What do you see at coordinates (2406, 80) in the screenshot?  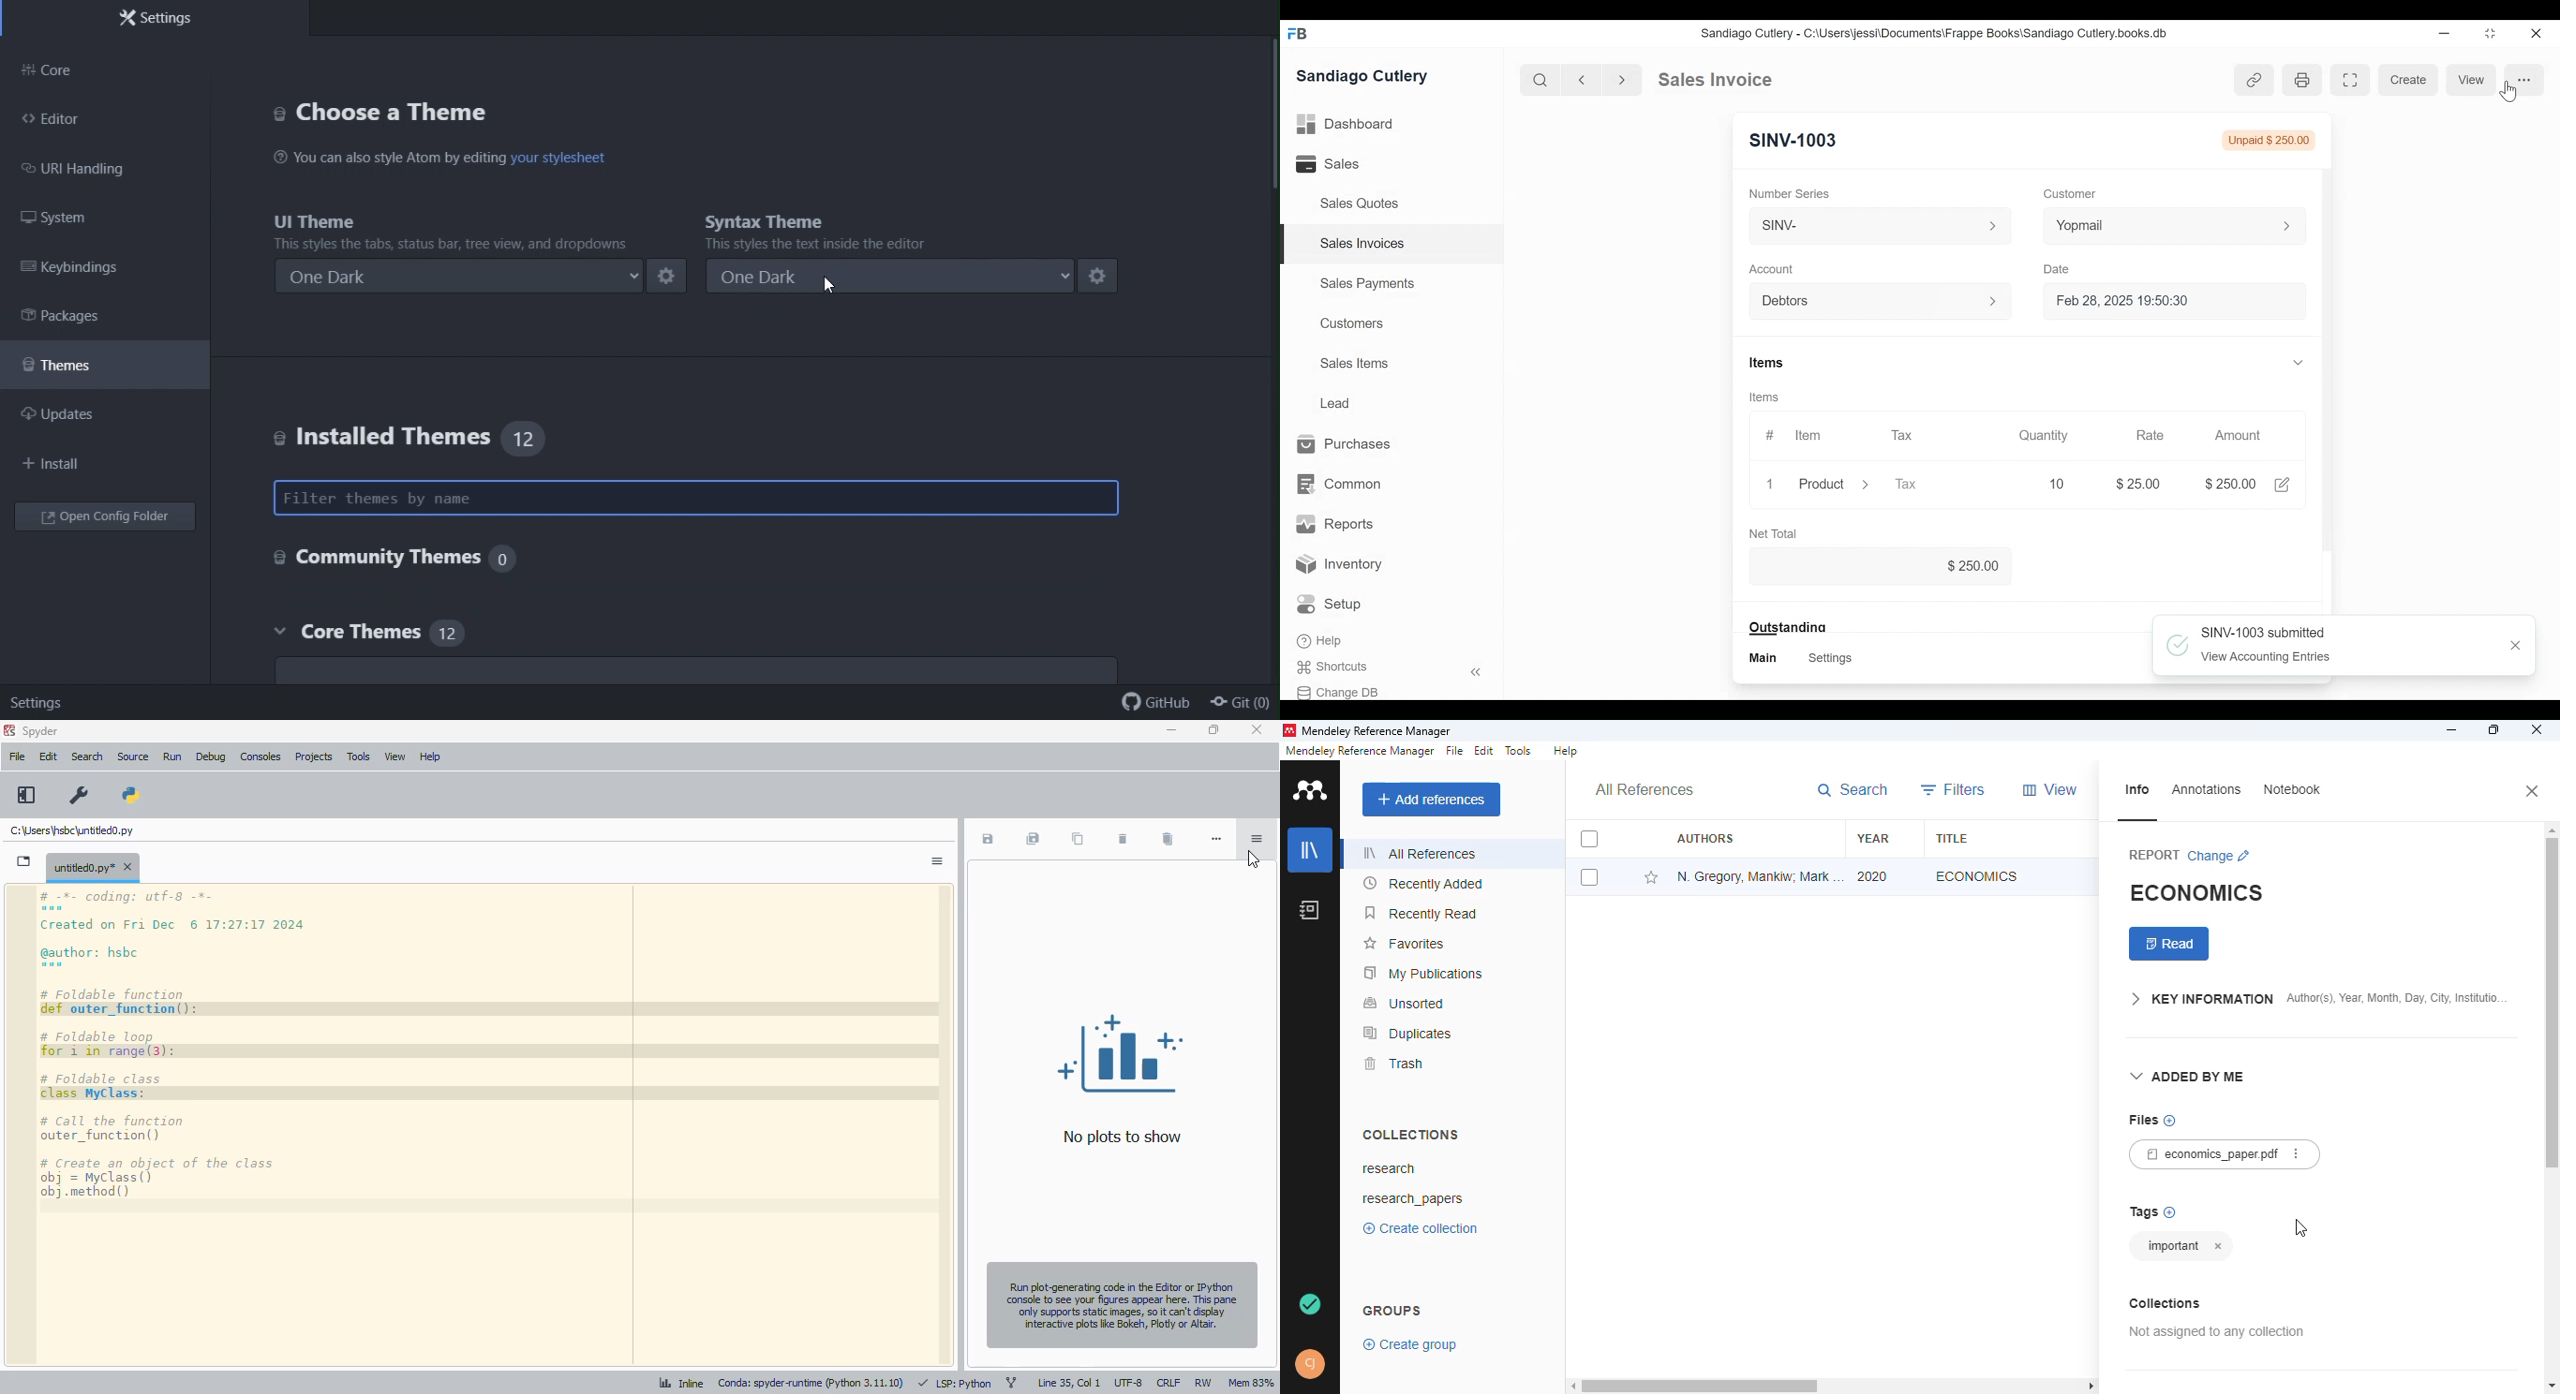 I see `create` at bounding box center [2406, 80].